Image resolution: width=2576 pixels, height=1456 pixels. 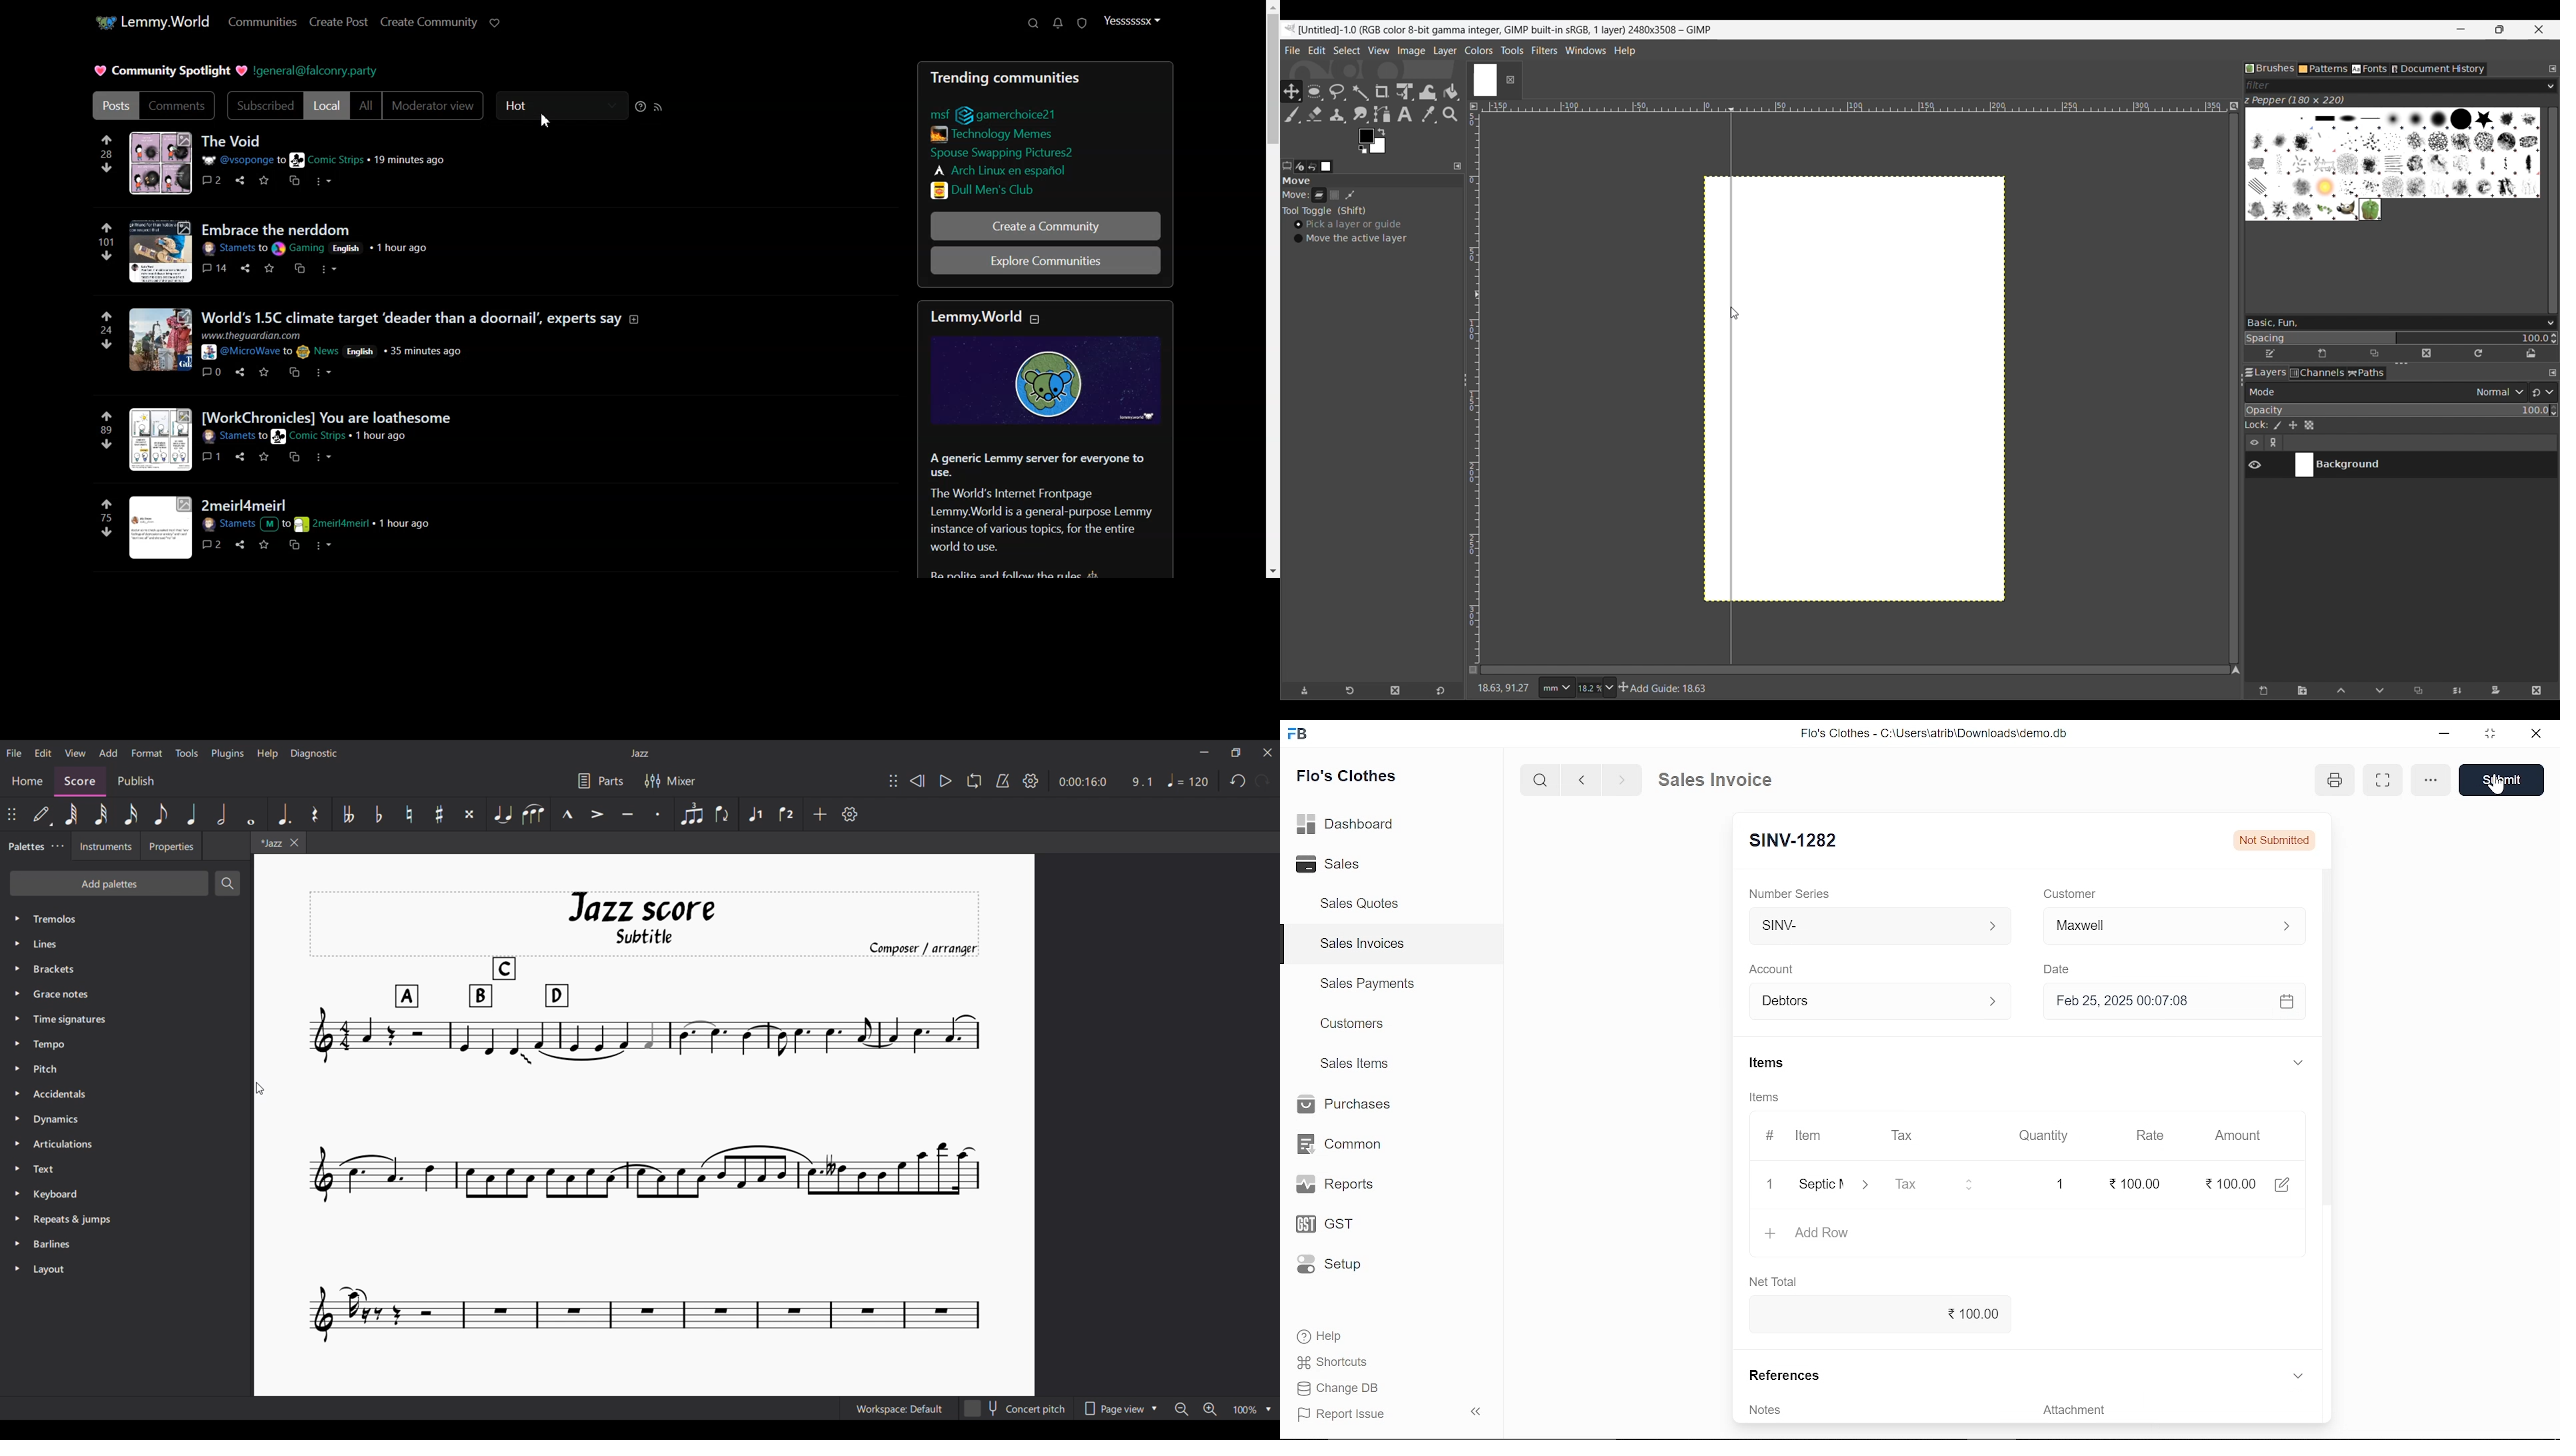 What do you see at coordinates (161, 815) in the screenshot?
I see `8th note` at bounding box center [161, 815].